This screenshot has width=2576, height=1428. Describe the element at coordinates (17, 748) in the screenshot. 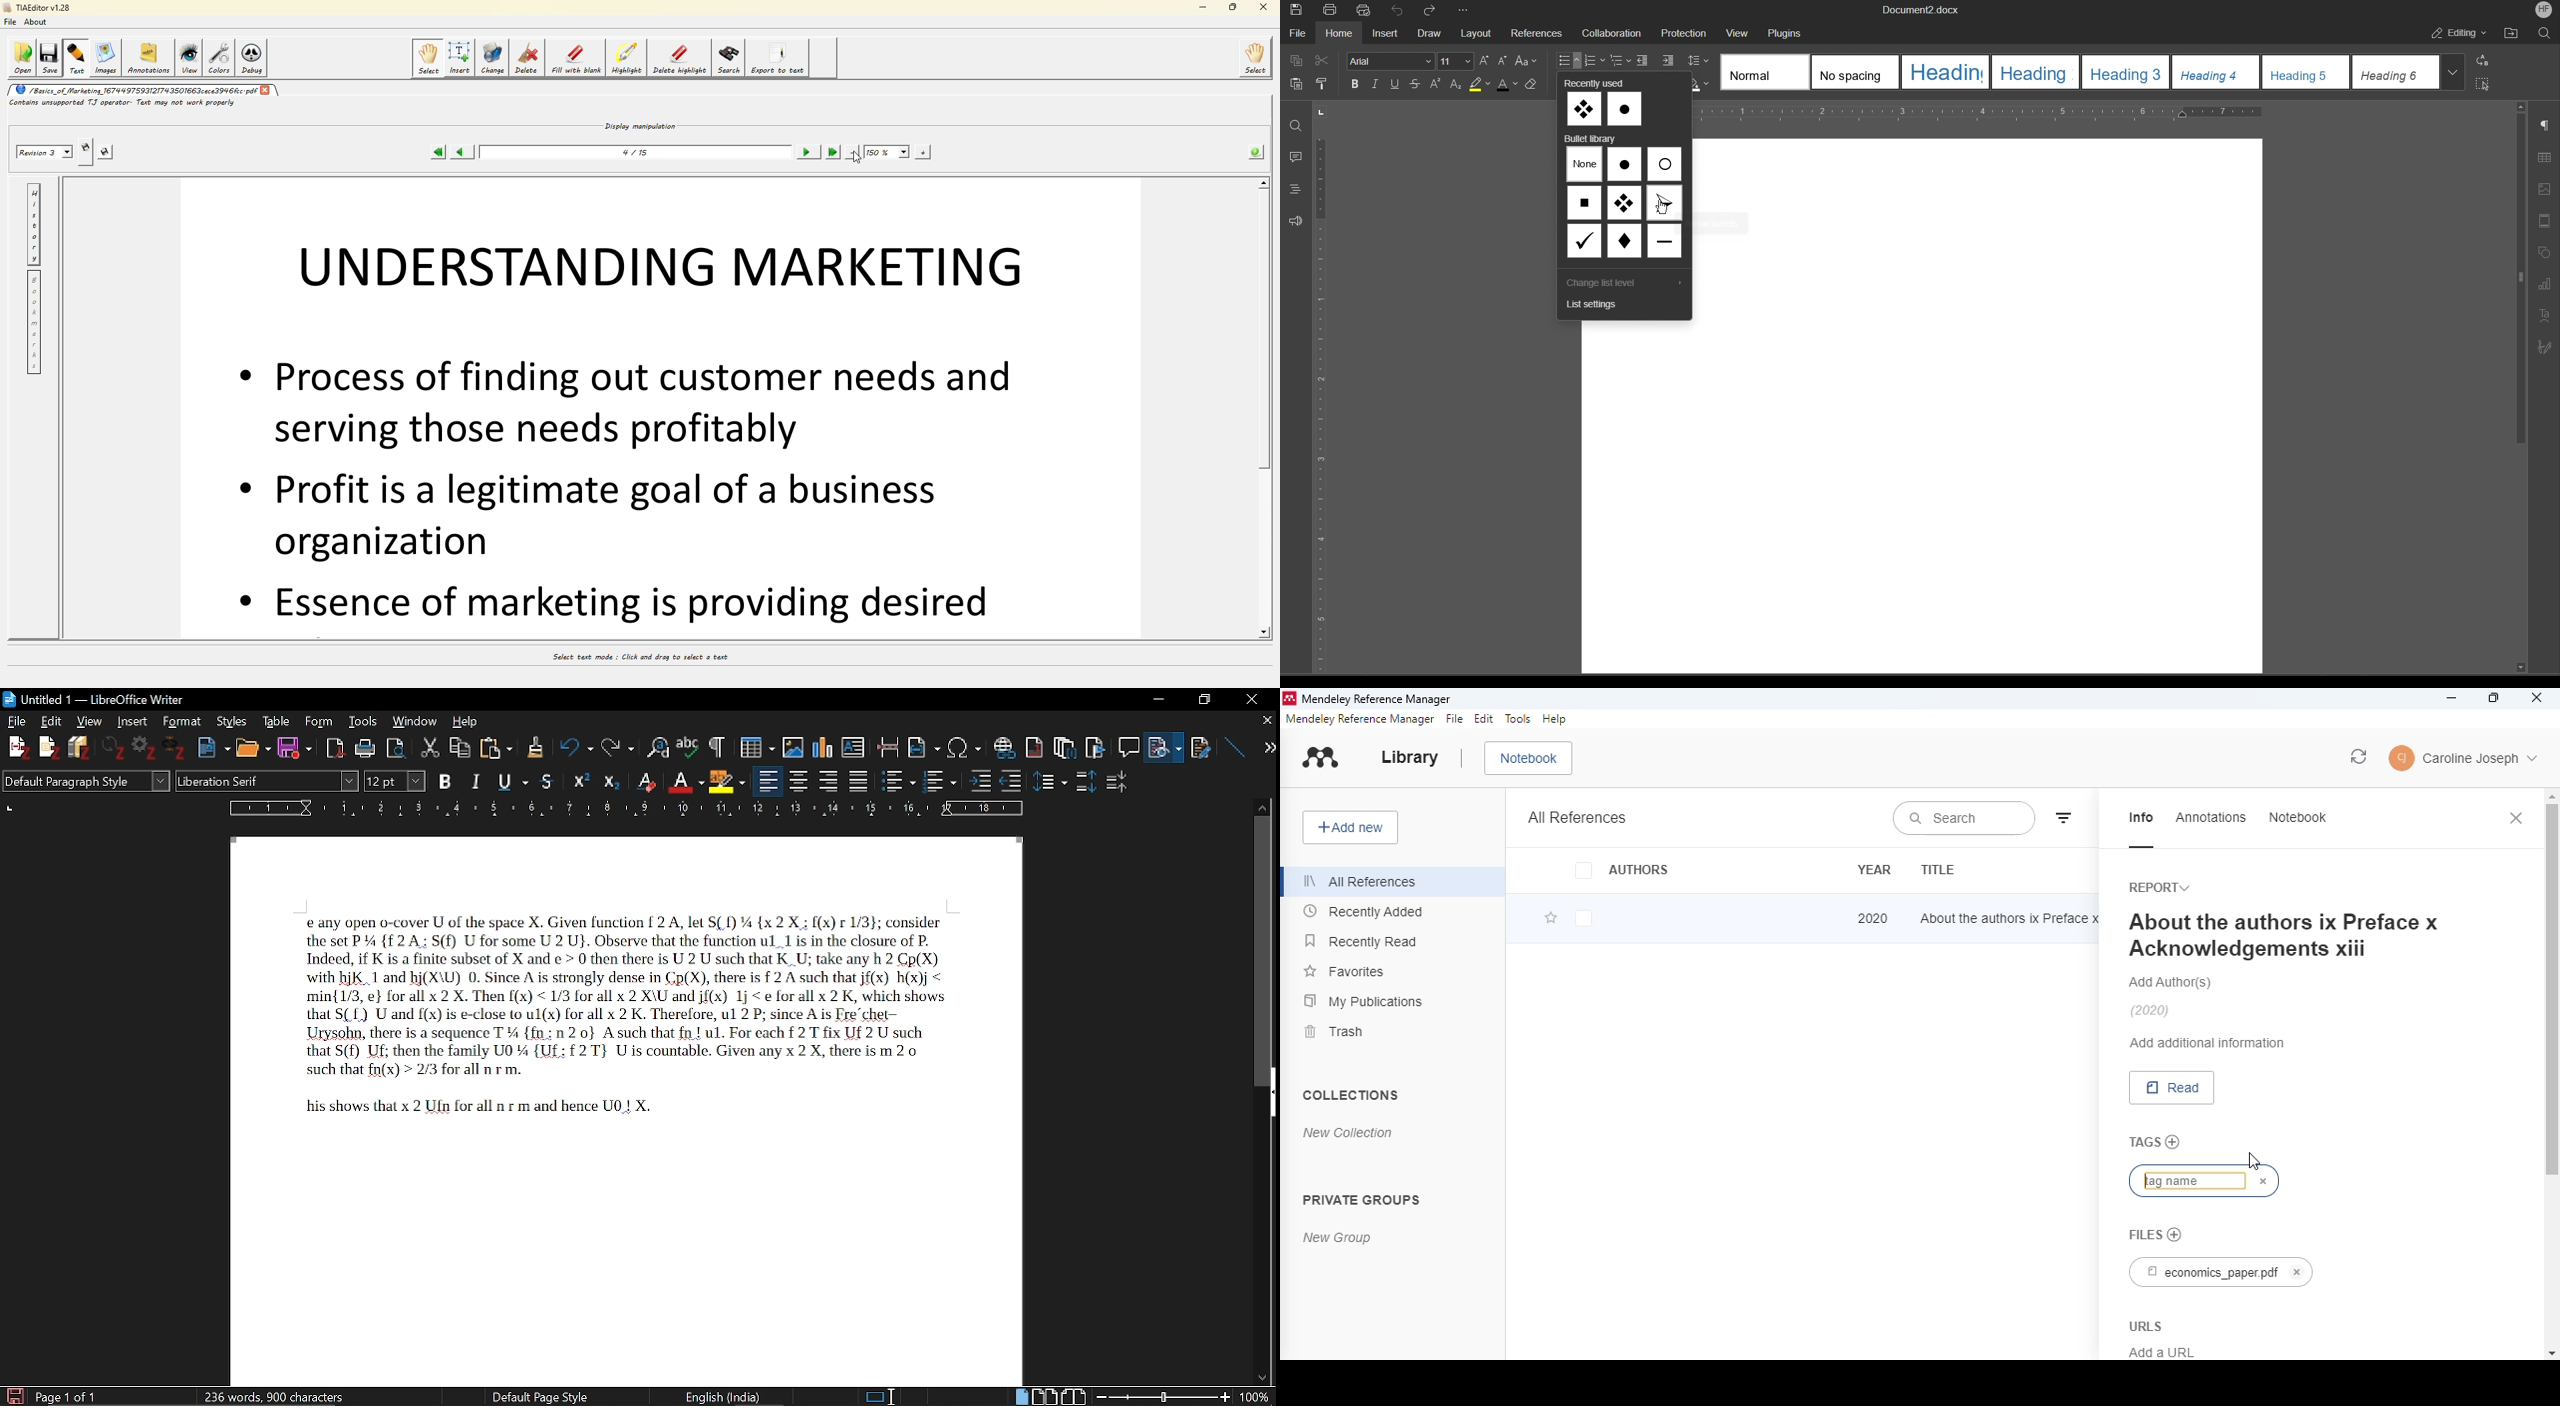

I see `New File` at that location.